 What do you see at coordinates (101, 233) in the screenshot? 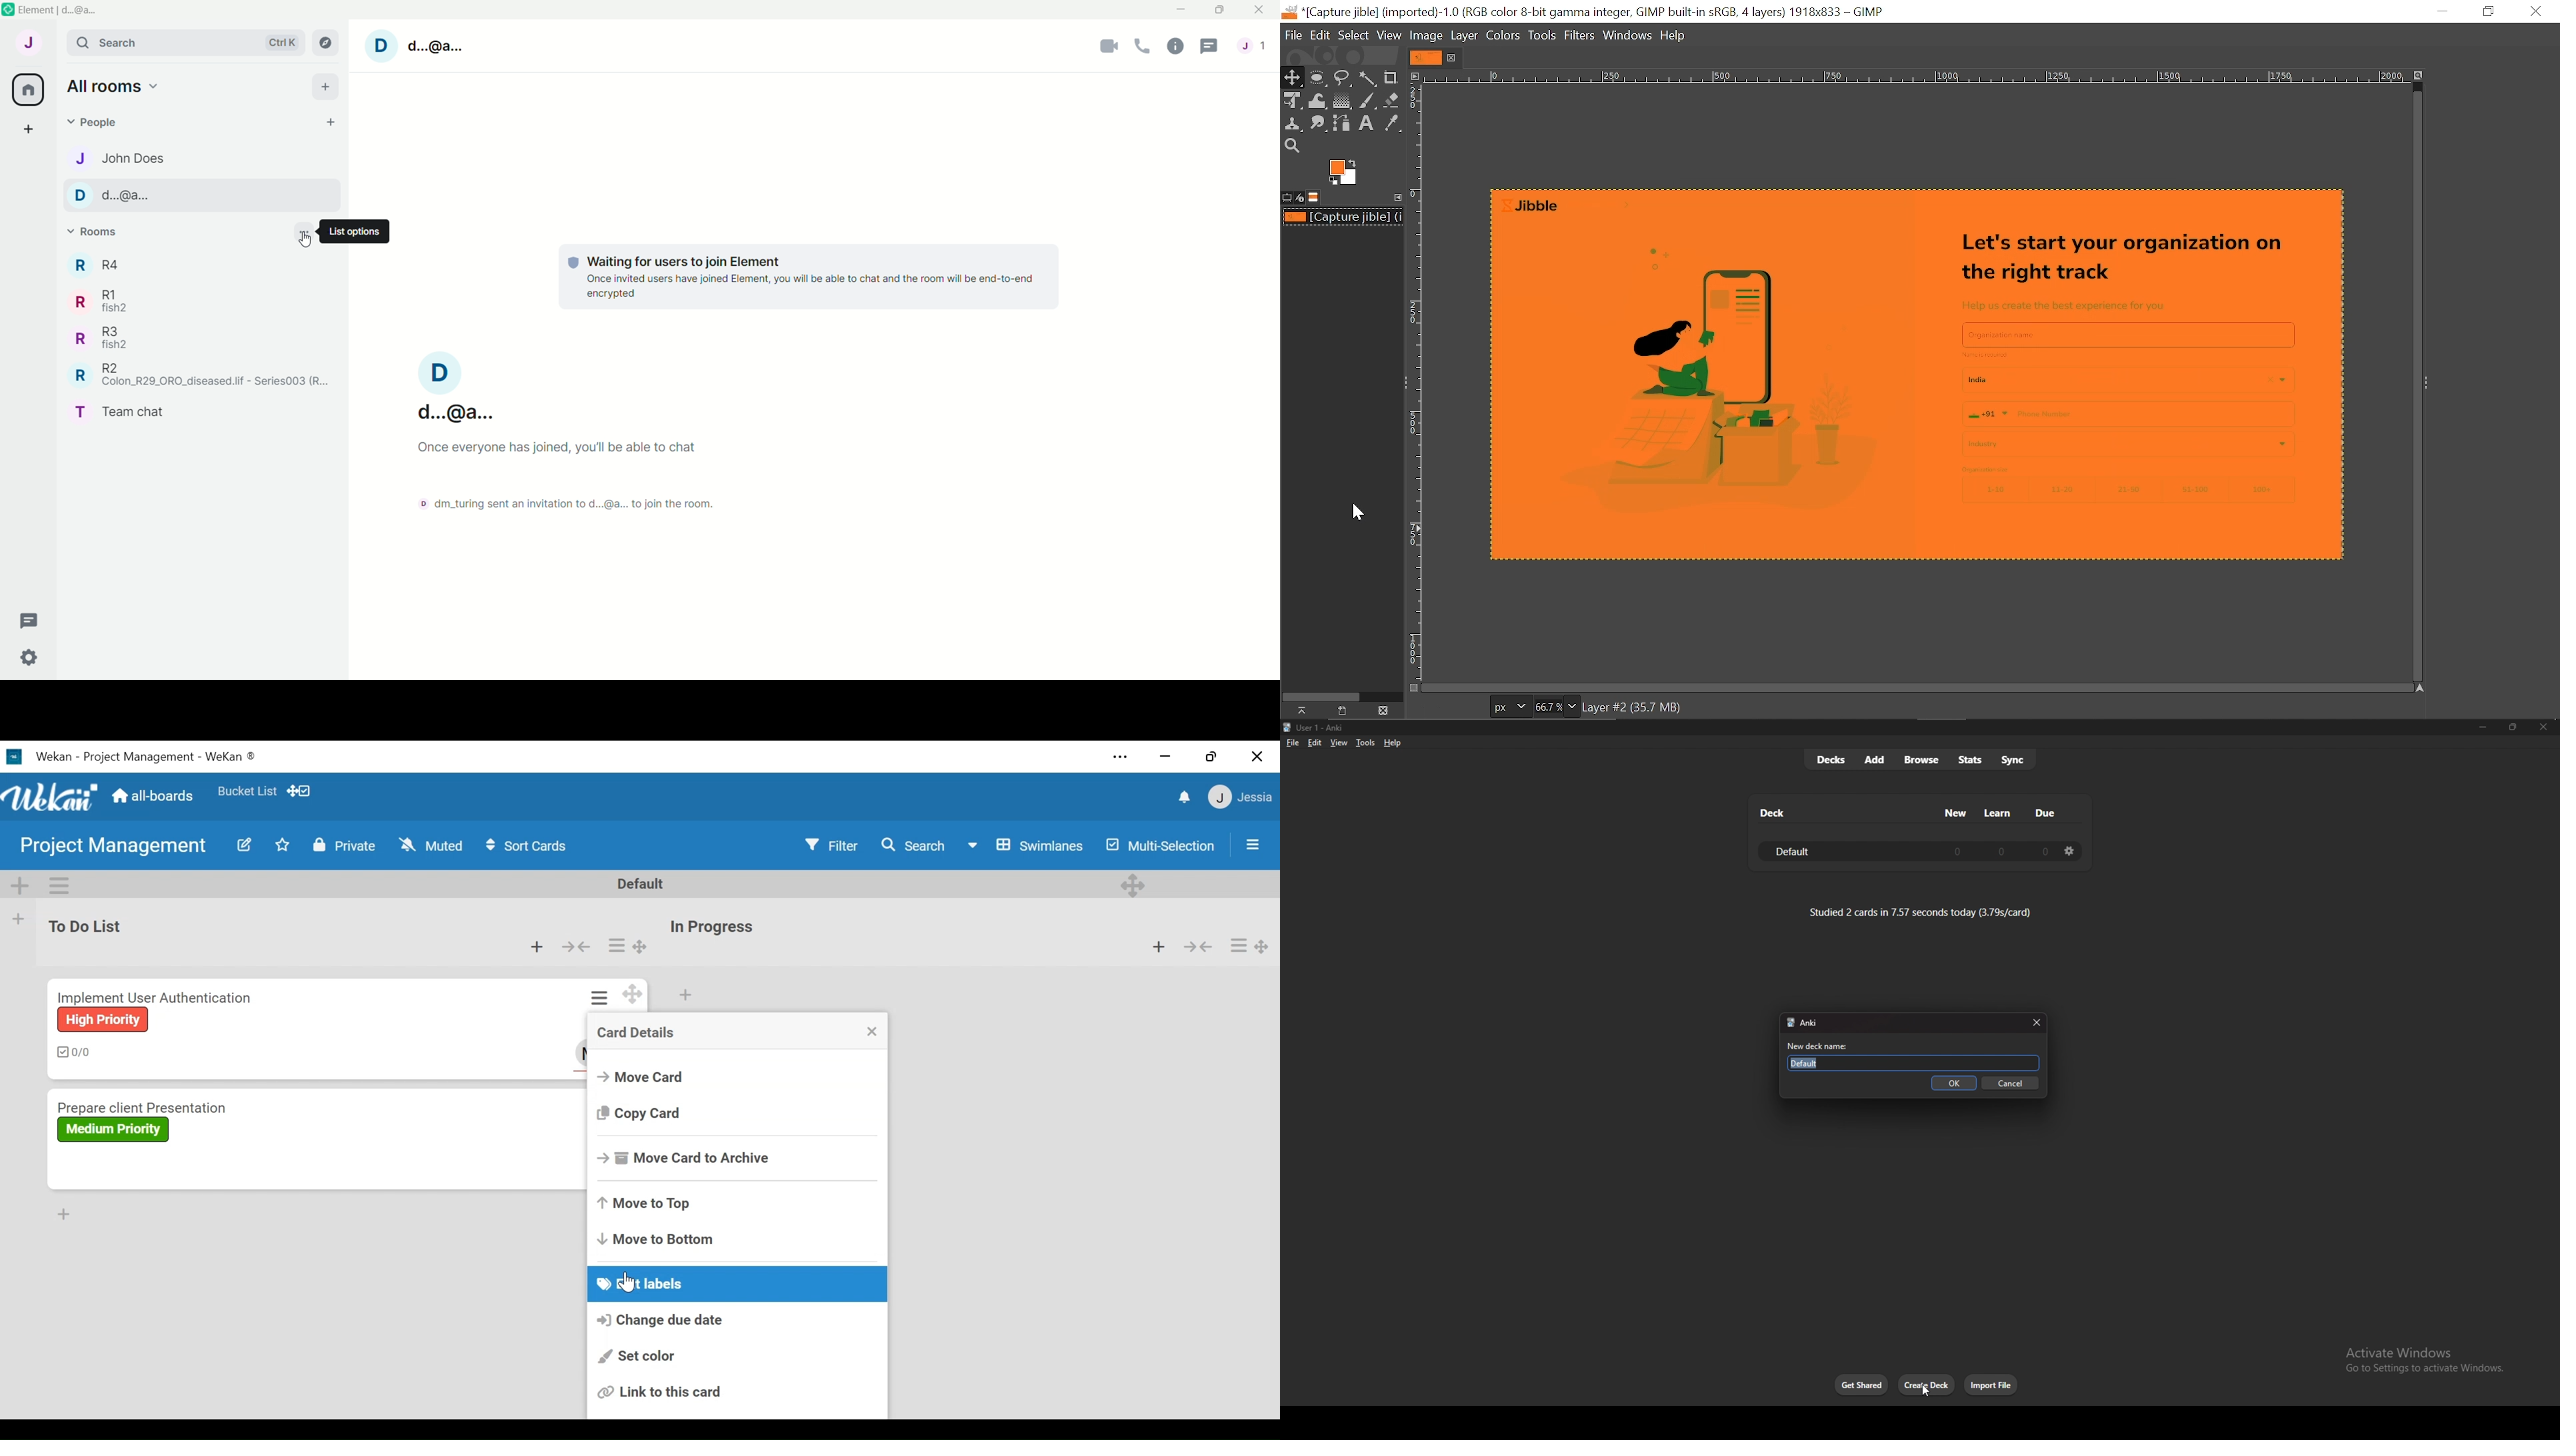
I see `Rooms` at bounding box center [101, 233].